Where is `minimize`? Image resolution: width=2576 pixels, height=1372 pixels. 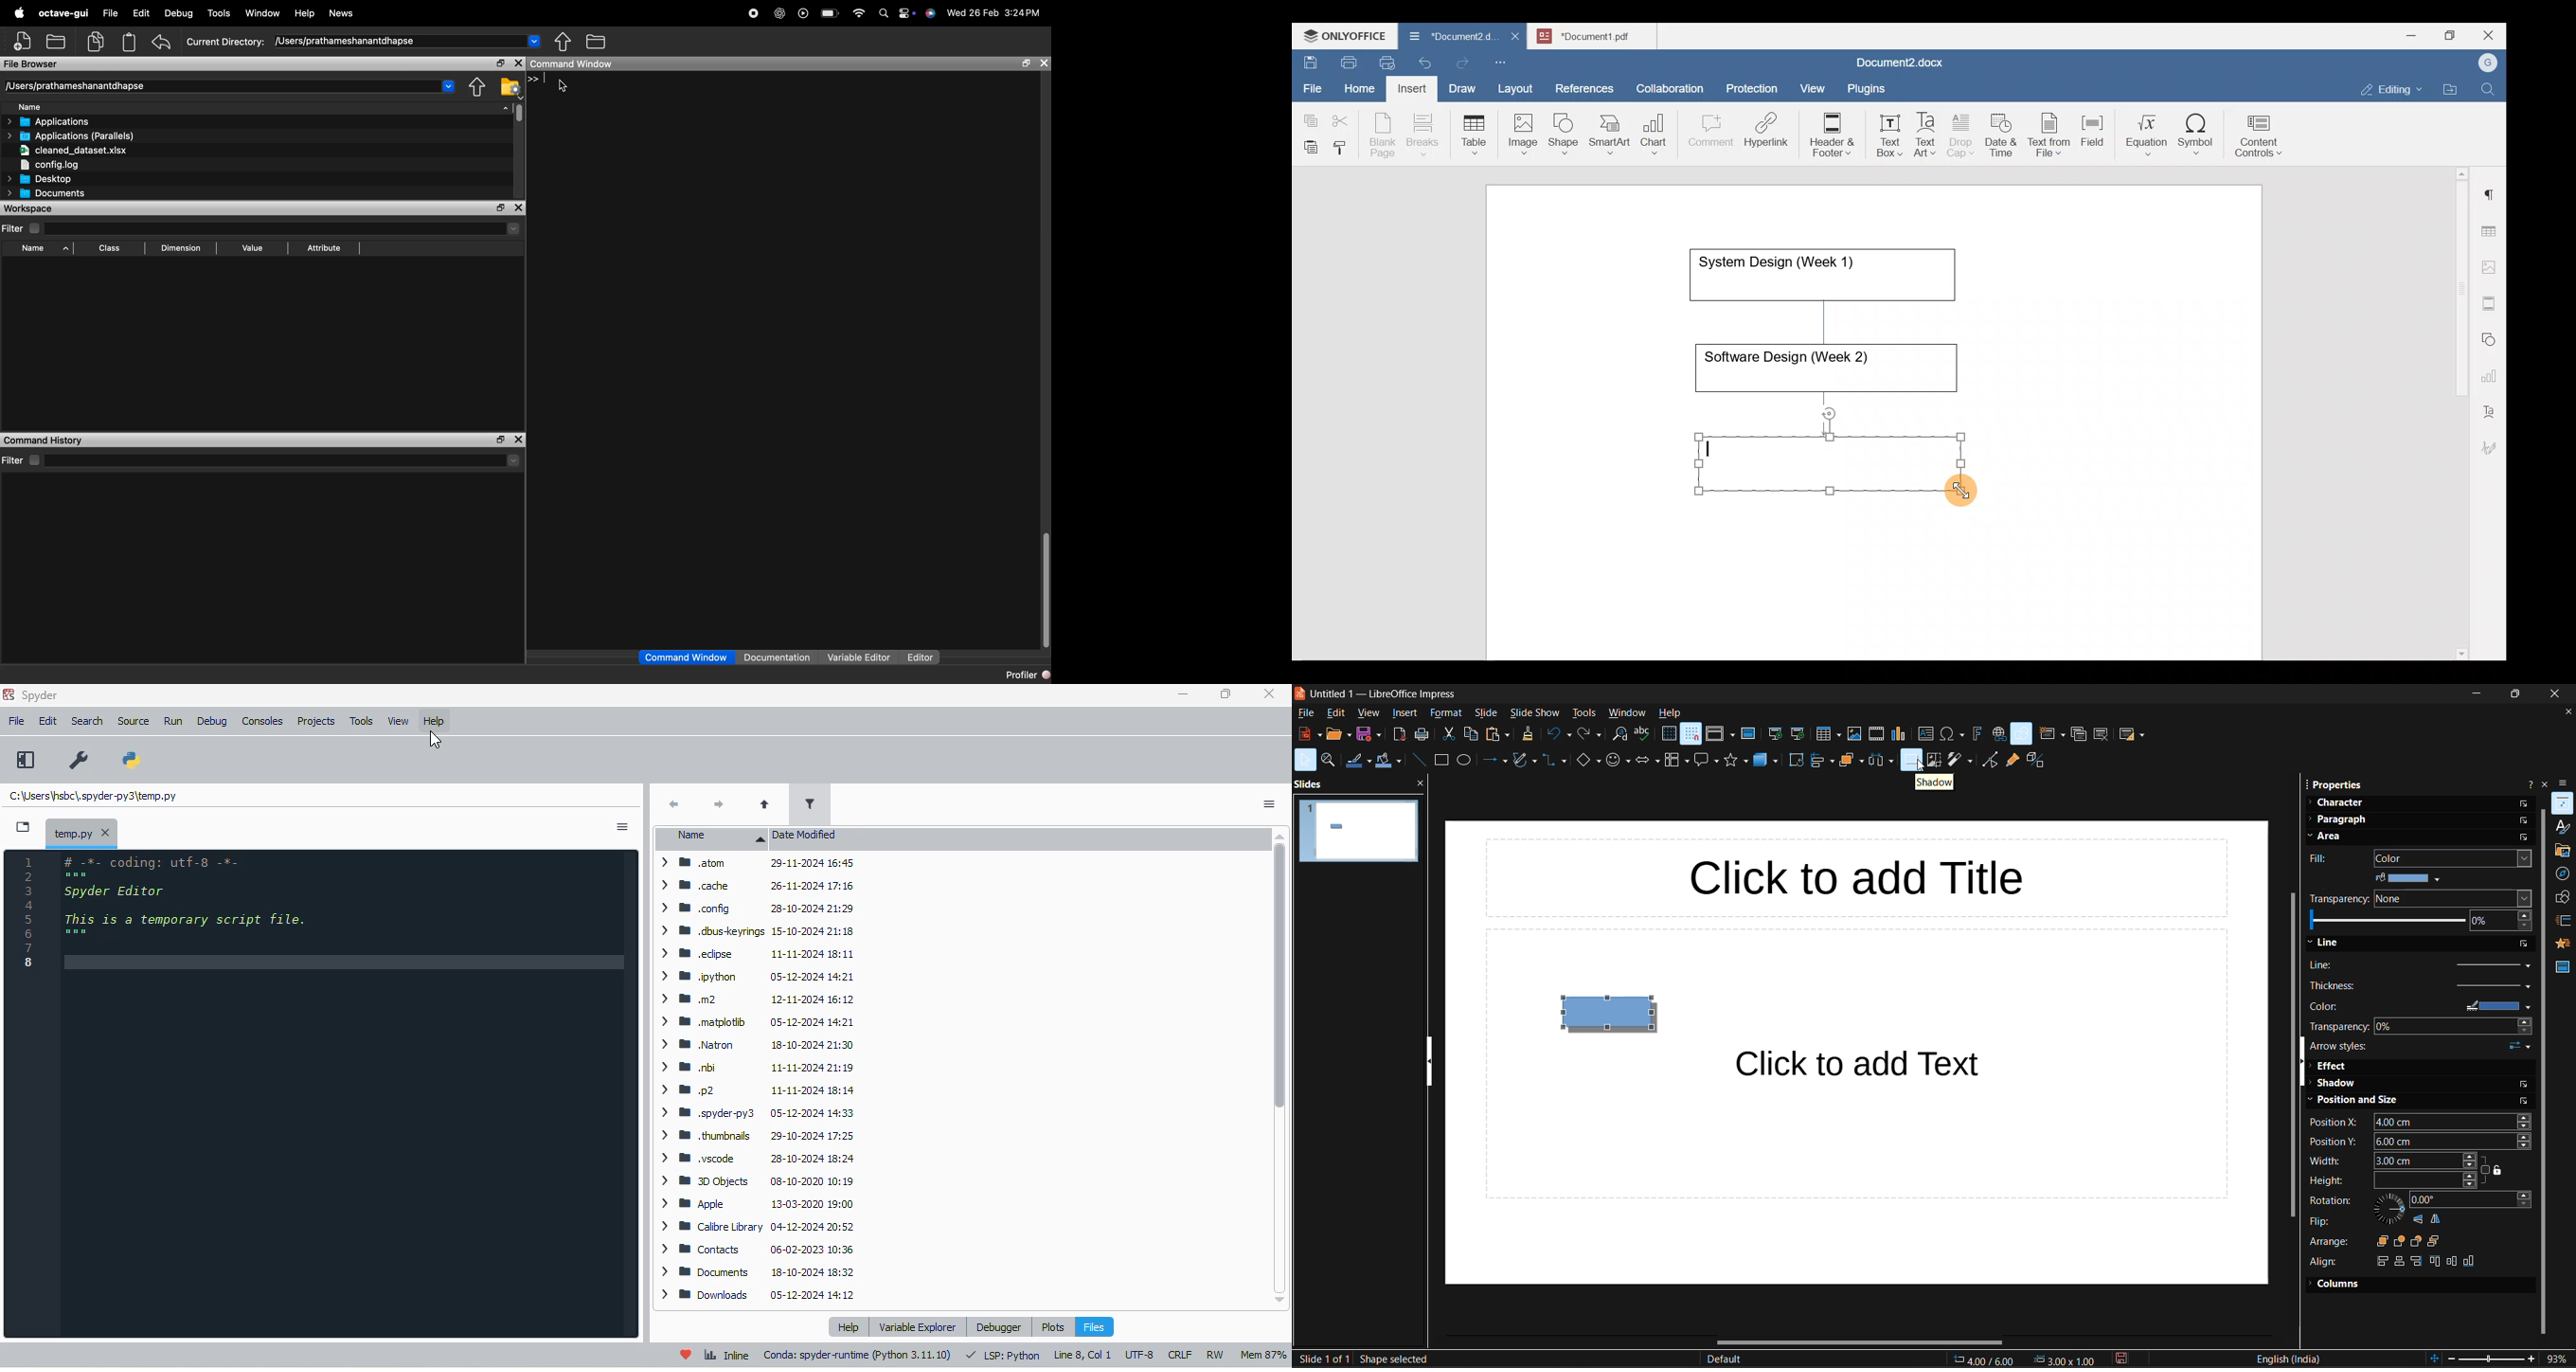
minimize is located at coordinates (2470, 696).